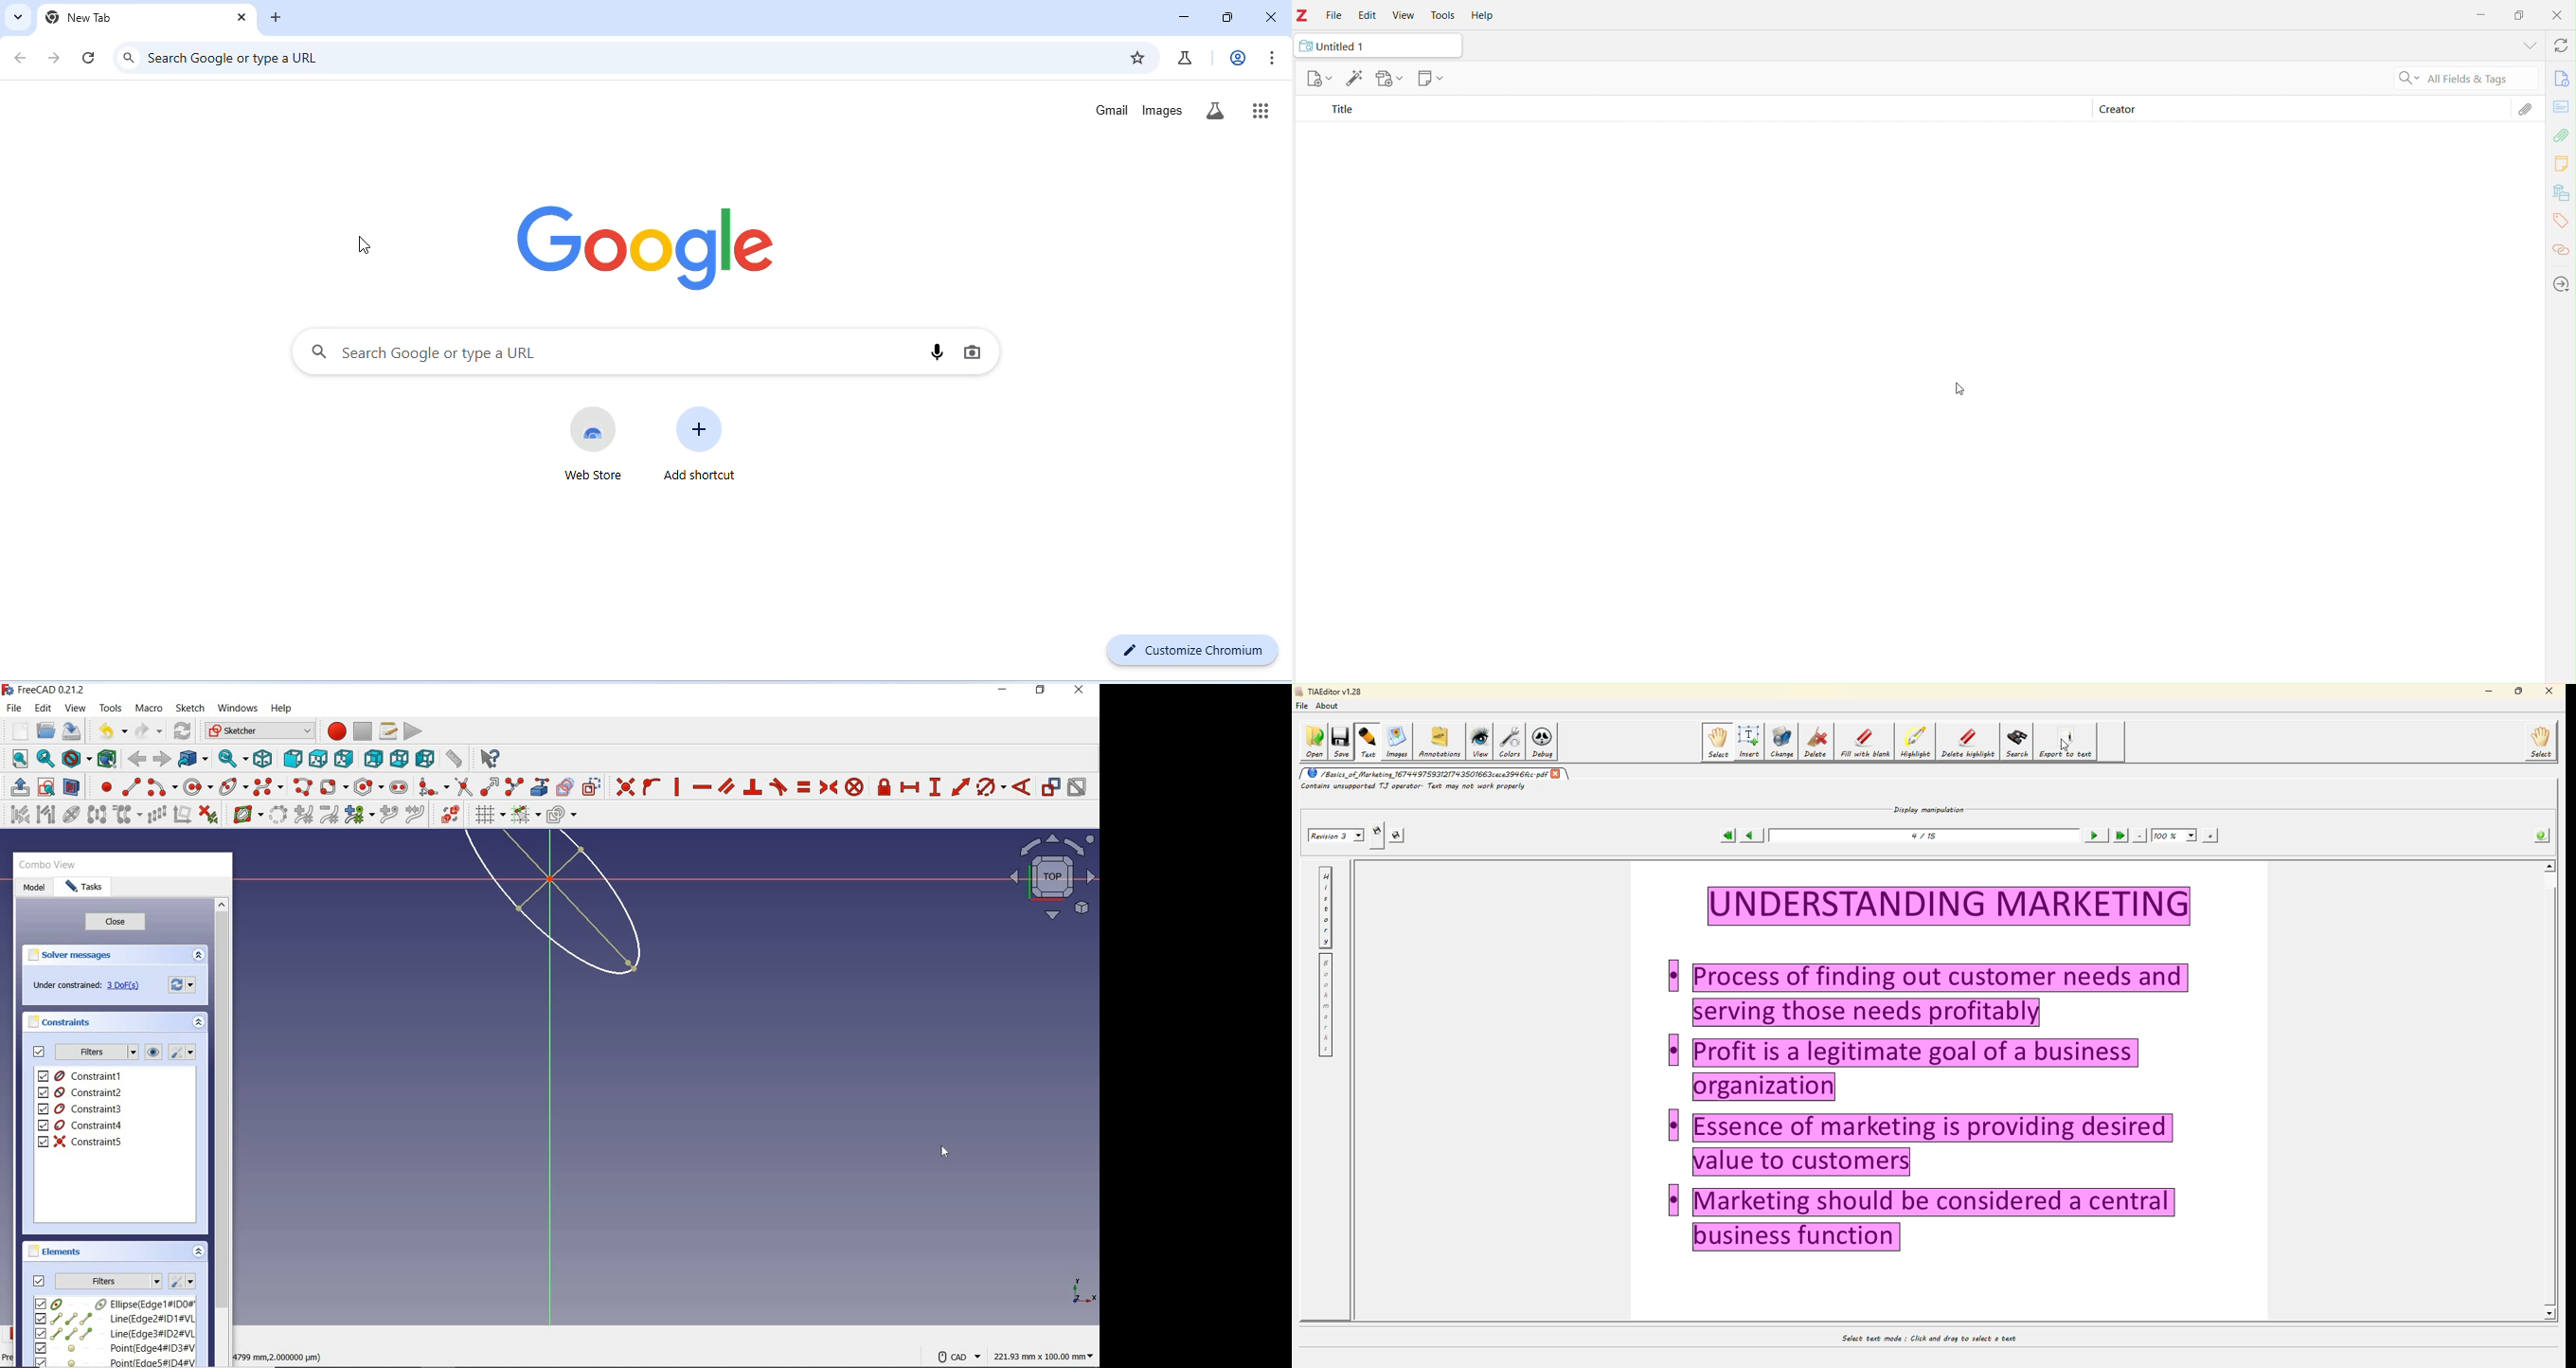 The width and height of the screenshot is (2576, 1372). I want to click on toggle snap, so click(525, 814).